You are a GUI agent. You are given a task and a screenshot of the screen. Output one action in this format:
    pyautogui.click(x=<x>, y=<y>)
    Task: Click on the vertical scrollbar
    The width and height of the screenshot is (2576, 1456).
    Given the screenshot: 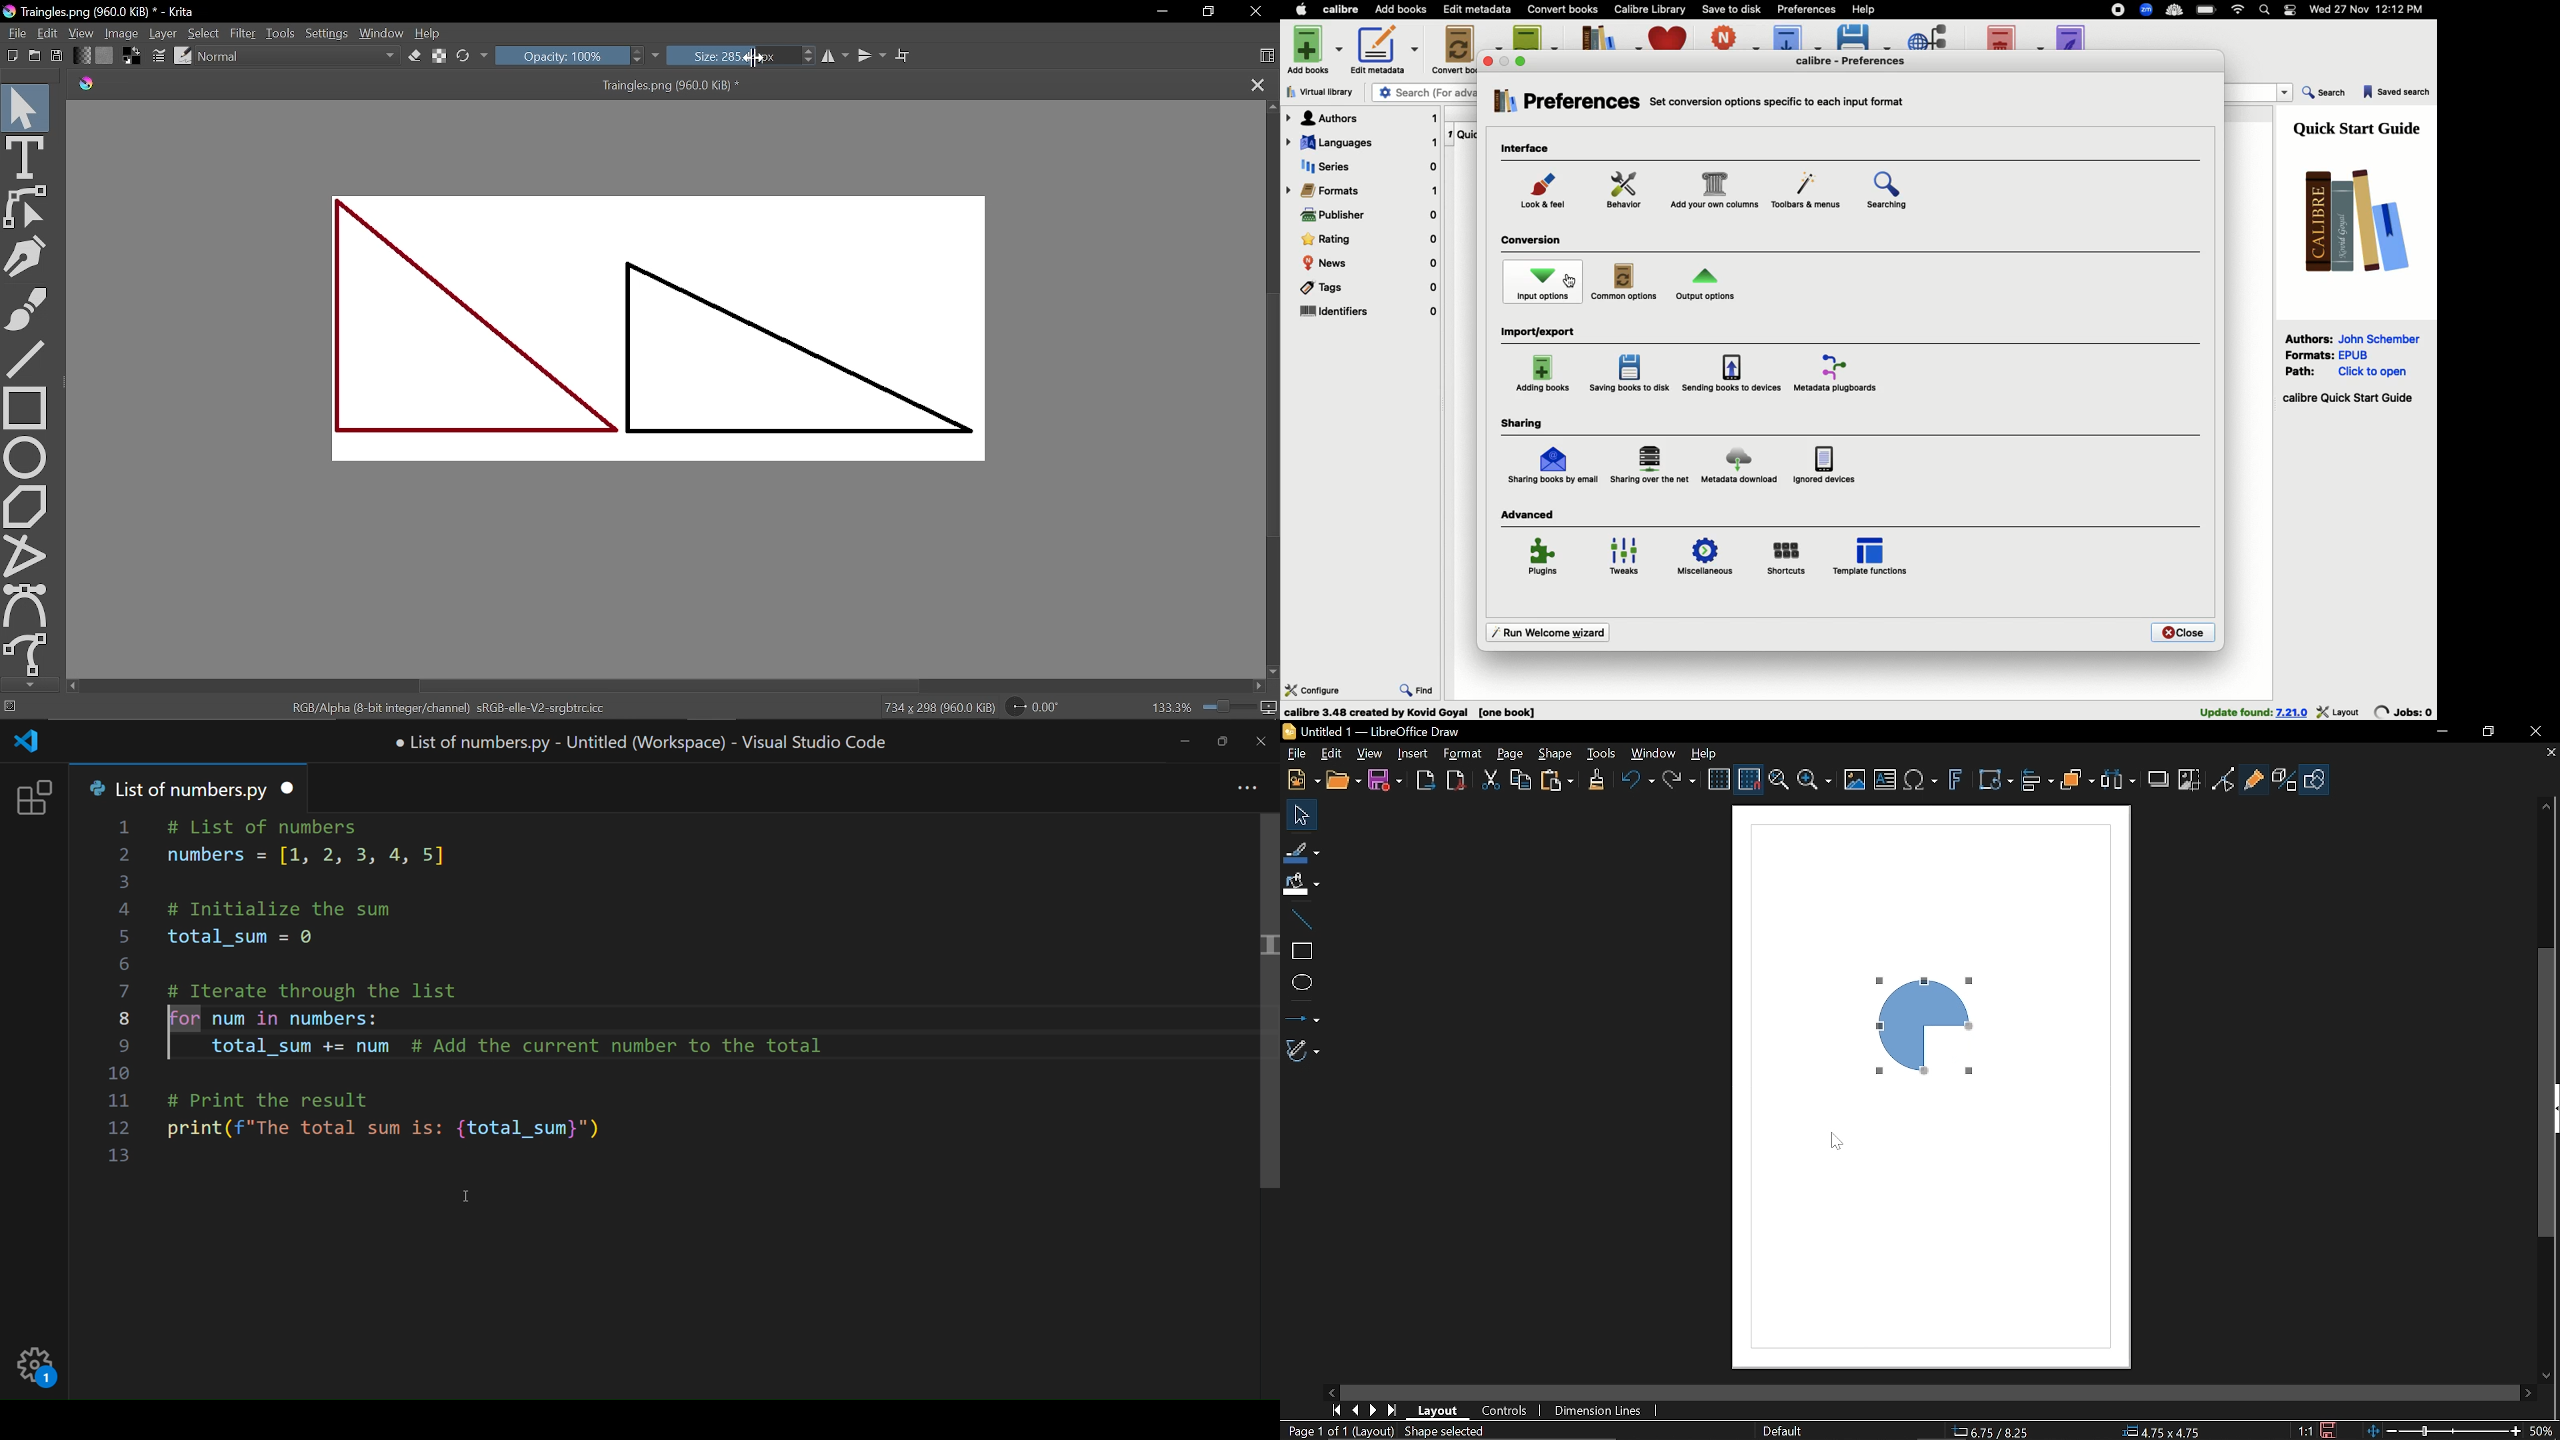 What is the action you would take?
    pyautogui.click(x=2548, y=1094)
    